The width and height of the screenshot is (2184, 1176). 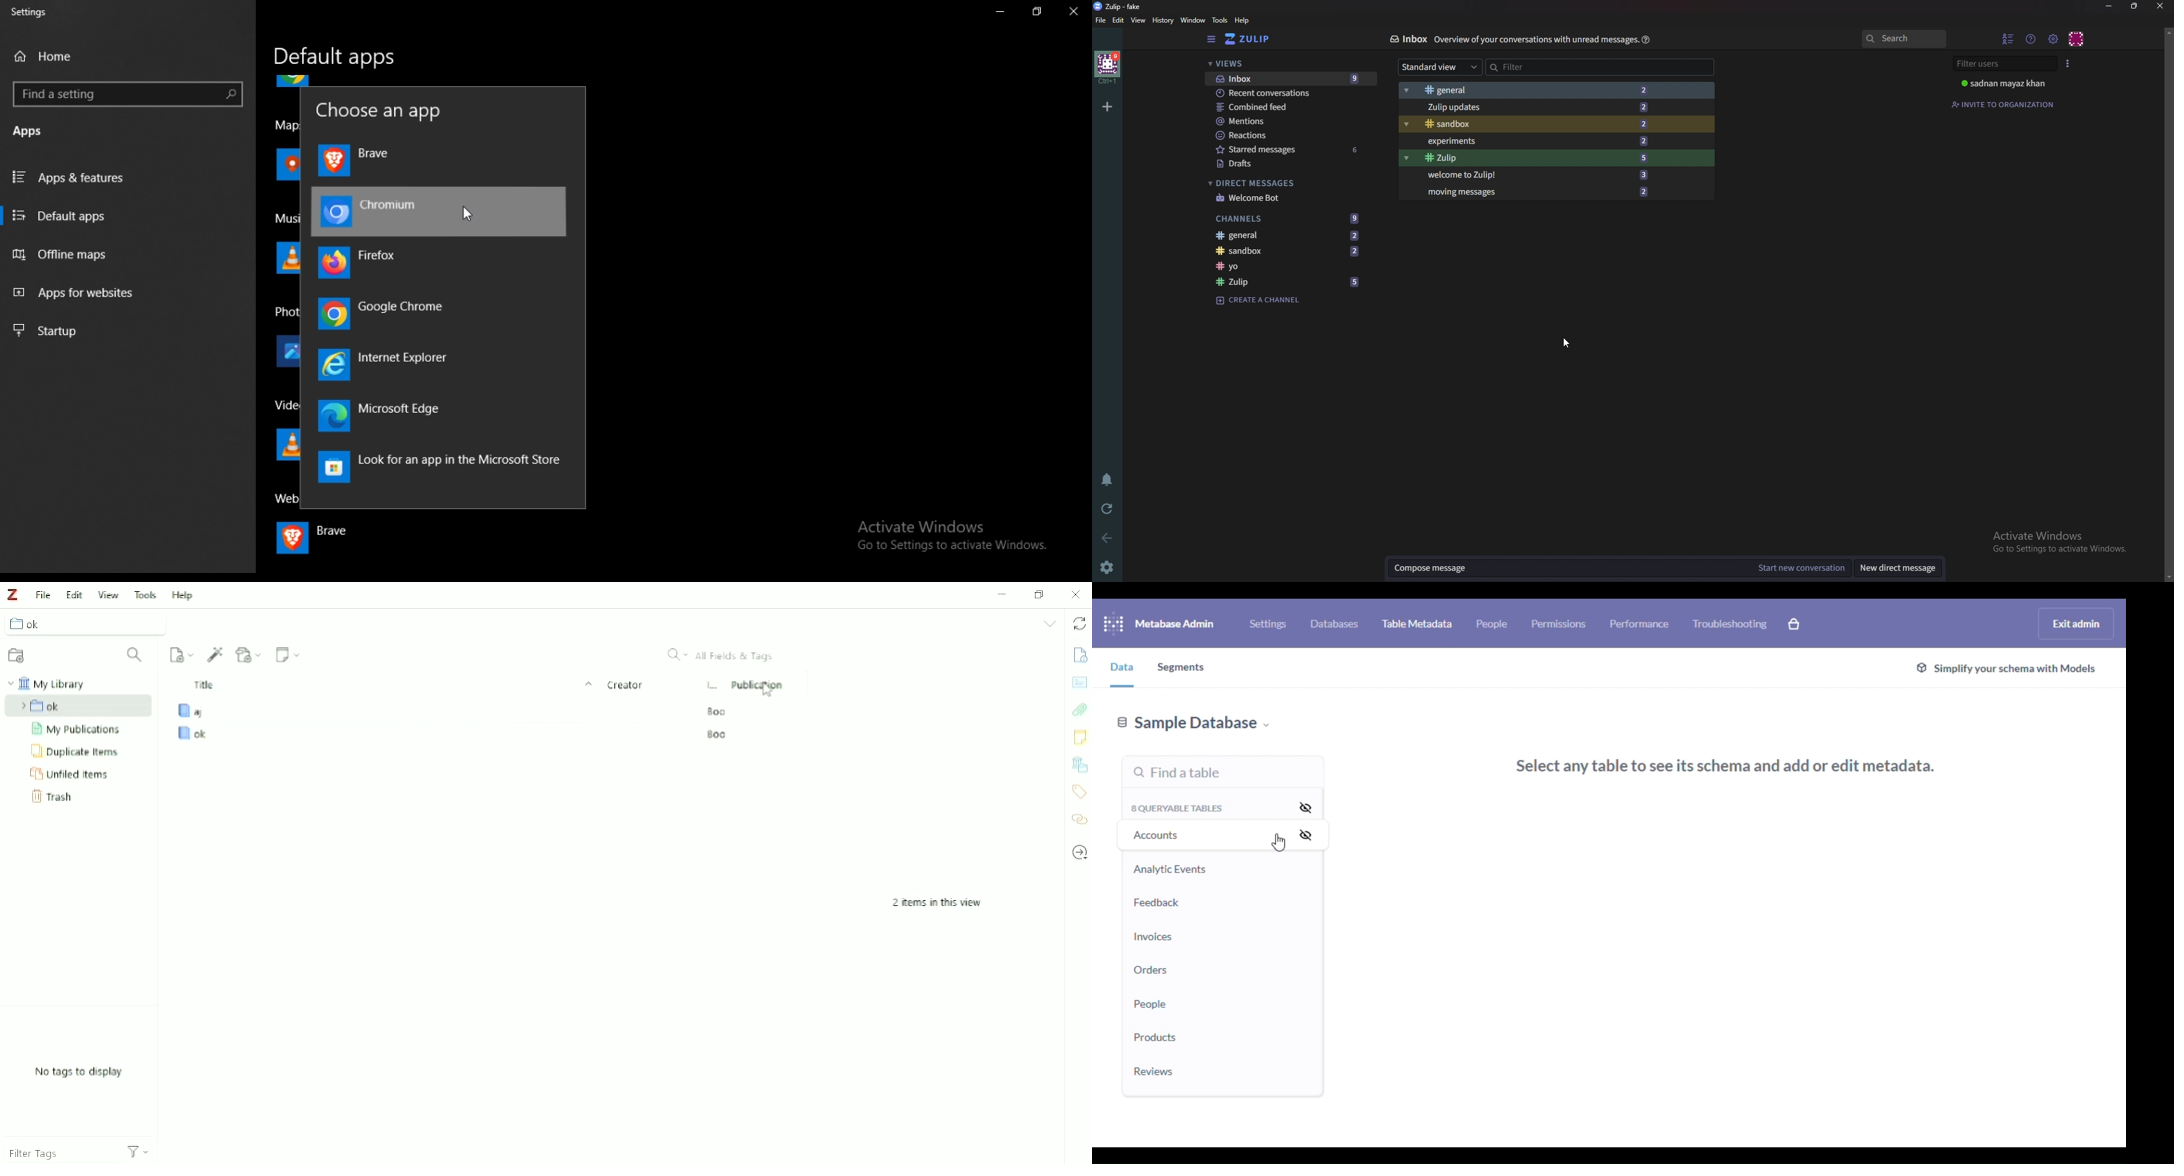 I want to click on home, so click(x=49, y=55).